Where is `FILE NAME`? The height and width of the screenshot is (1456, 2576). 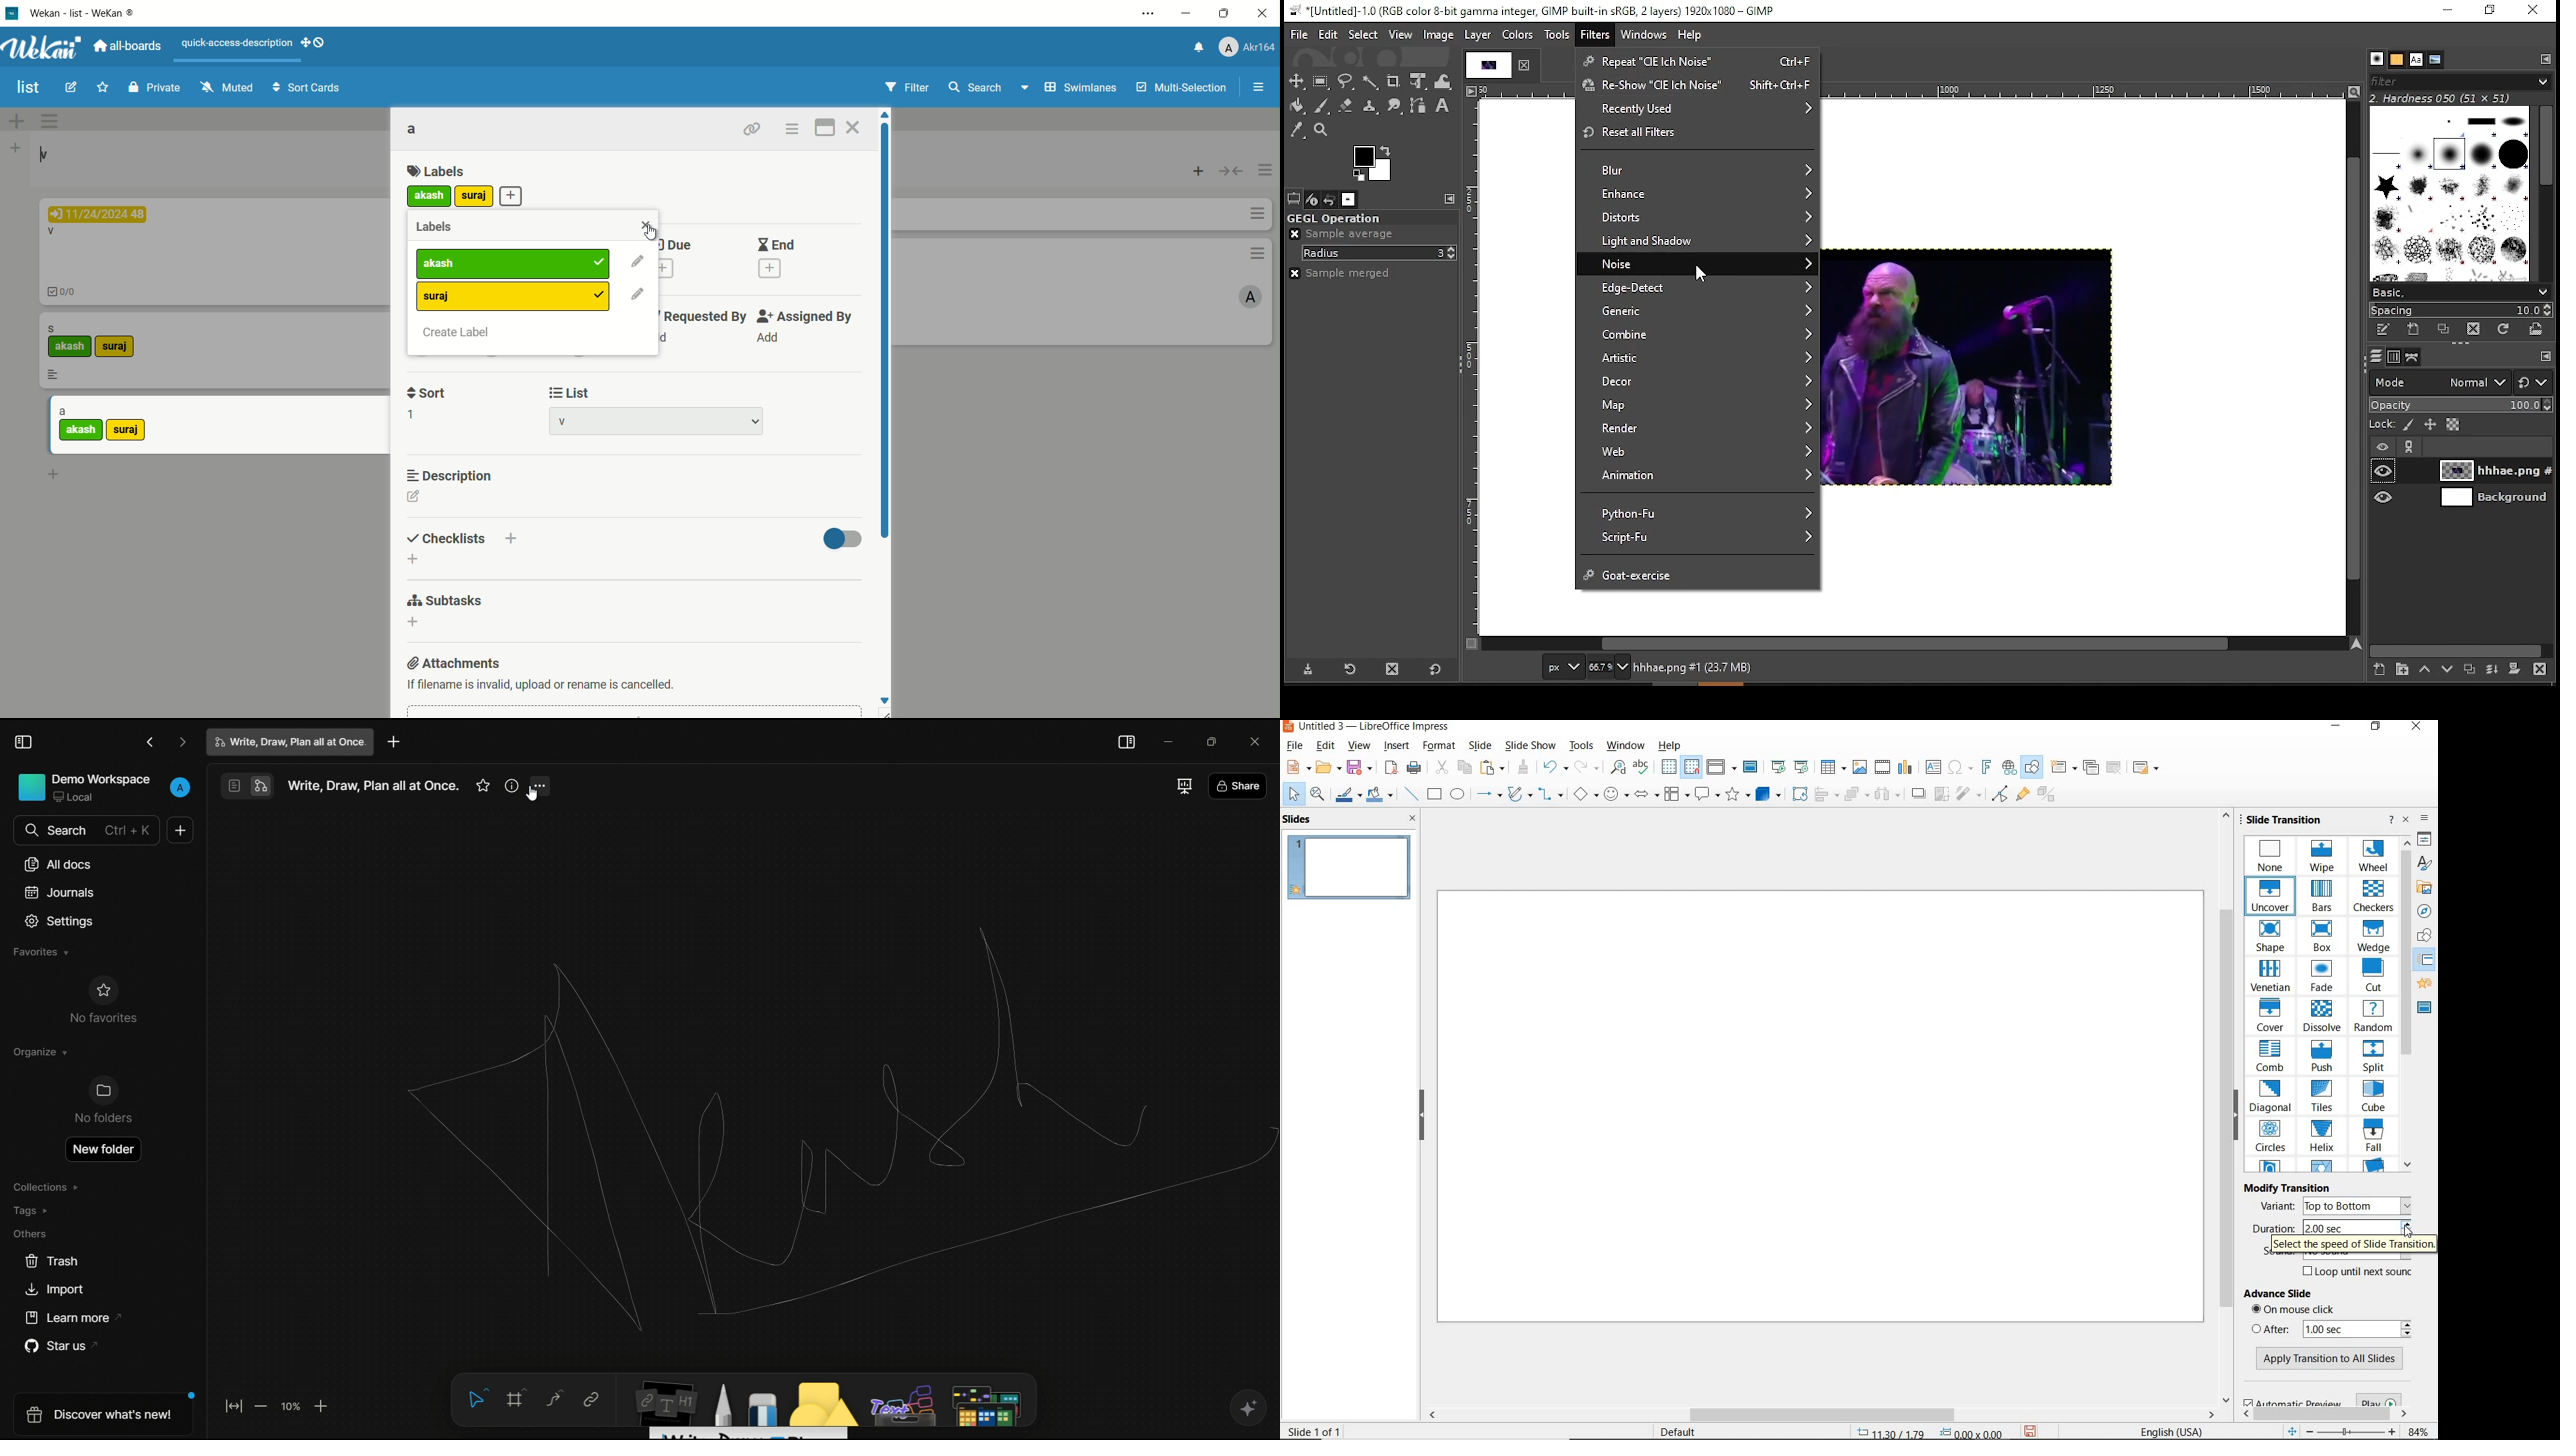
FILE NAME is located at coordinates (1368, 728).